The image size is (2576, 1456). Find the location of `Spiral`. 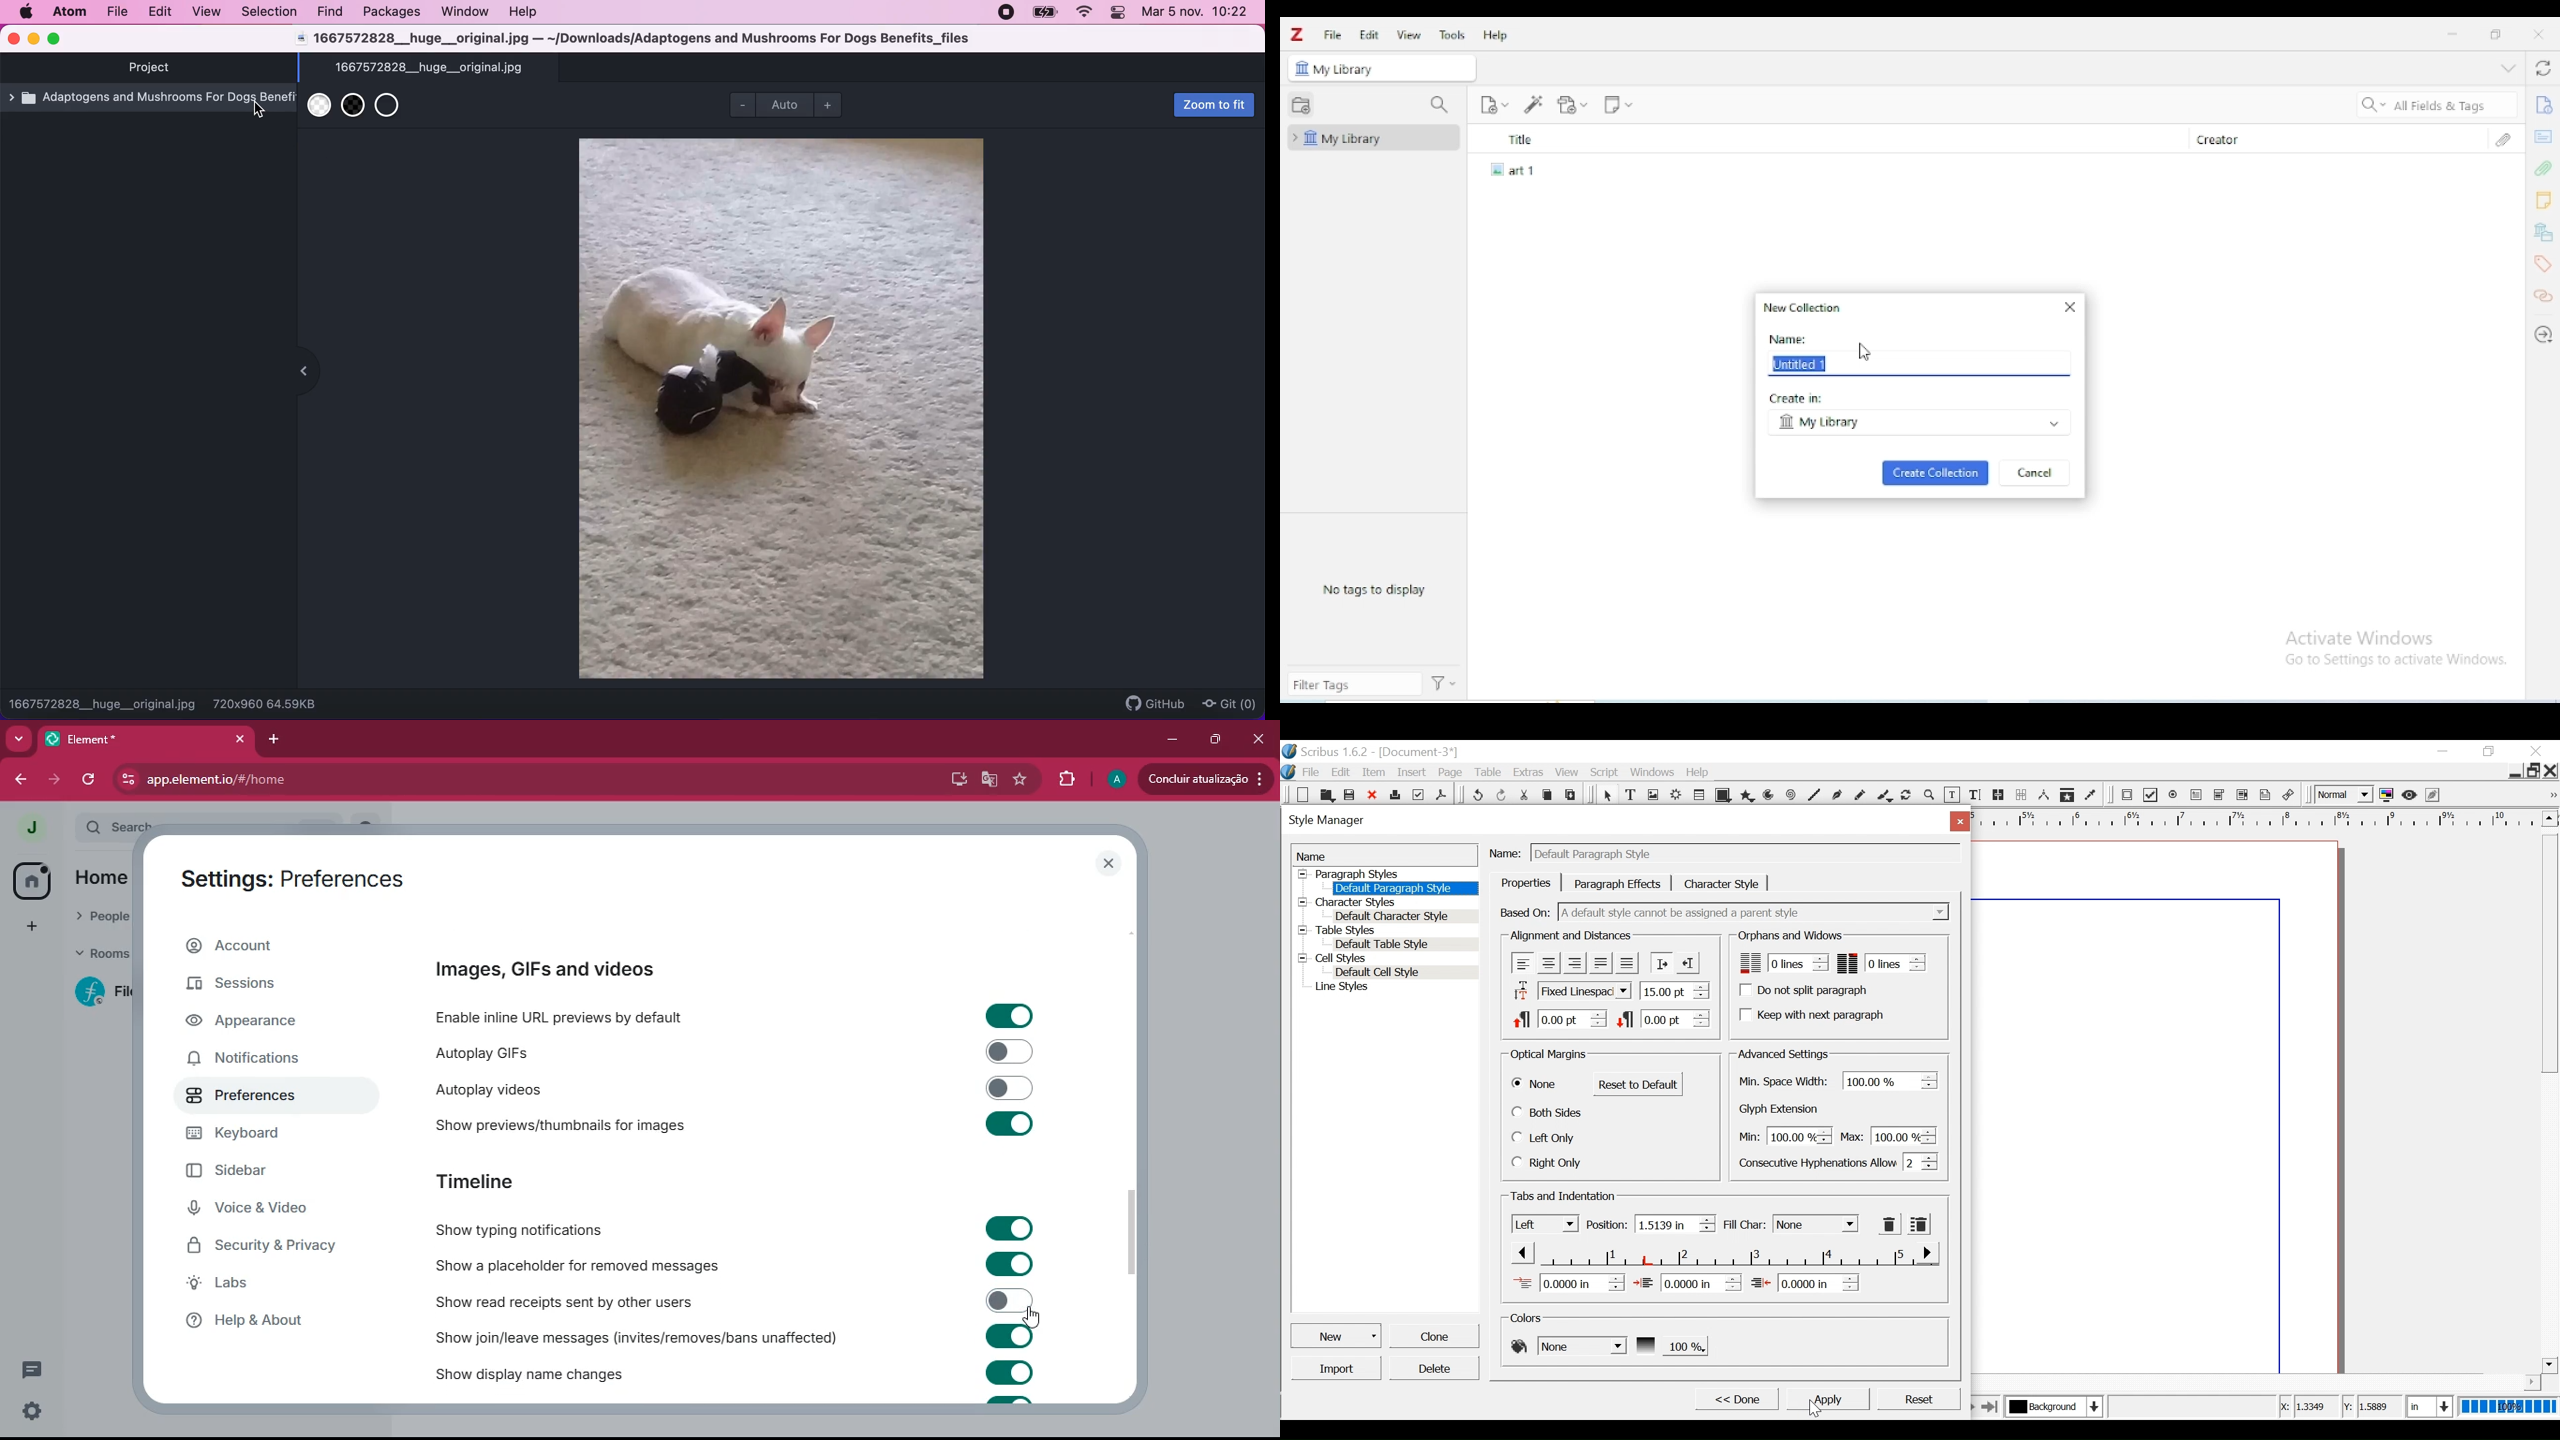

Spiral is located at coordinates (1791, 795).